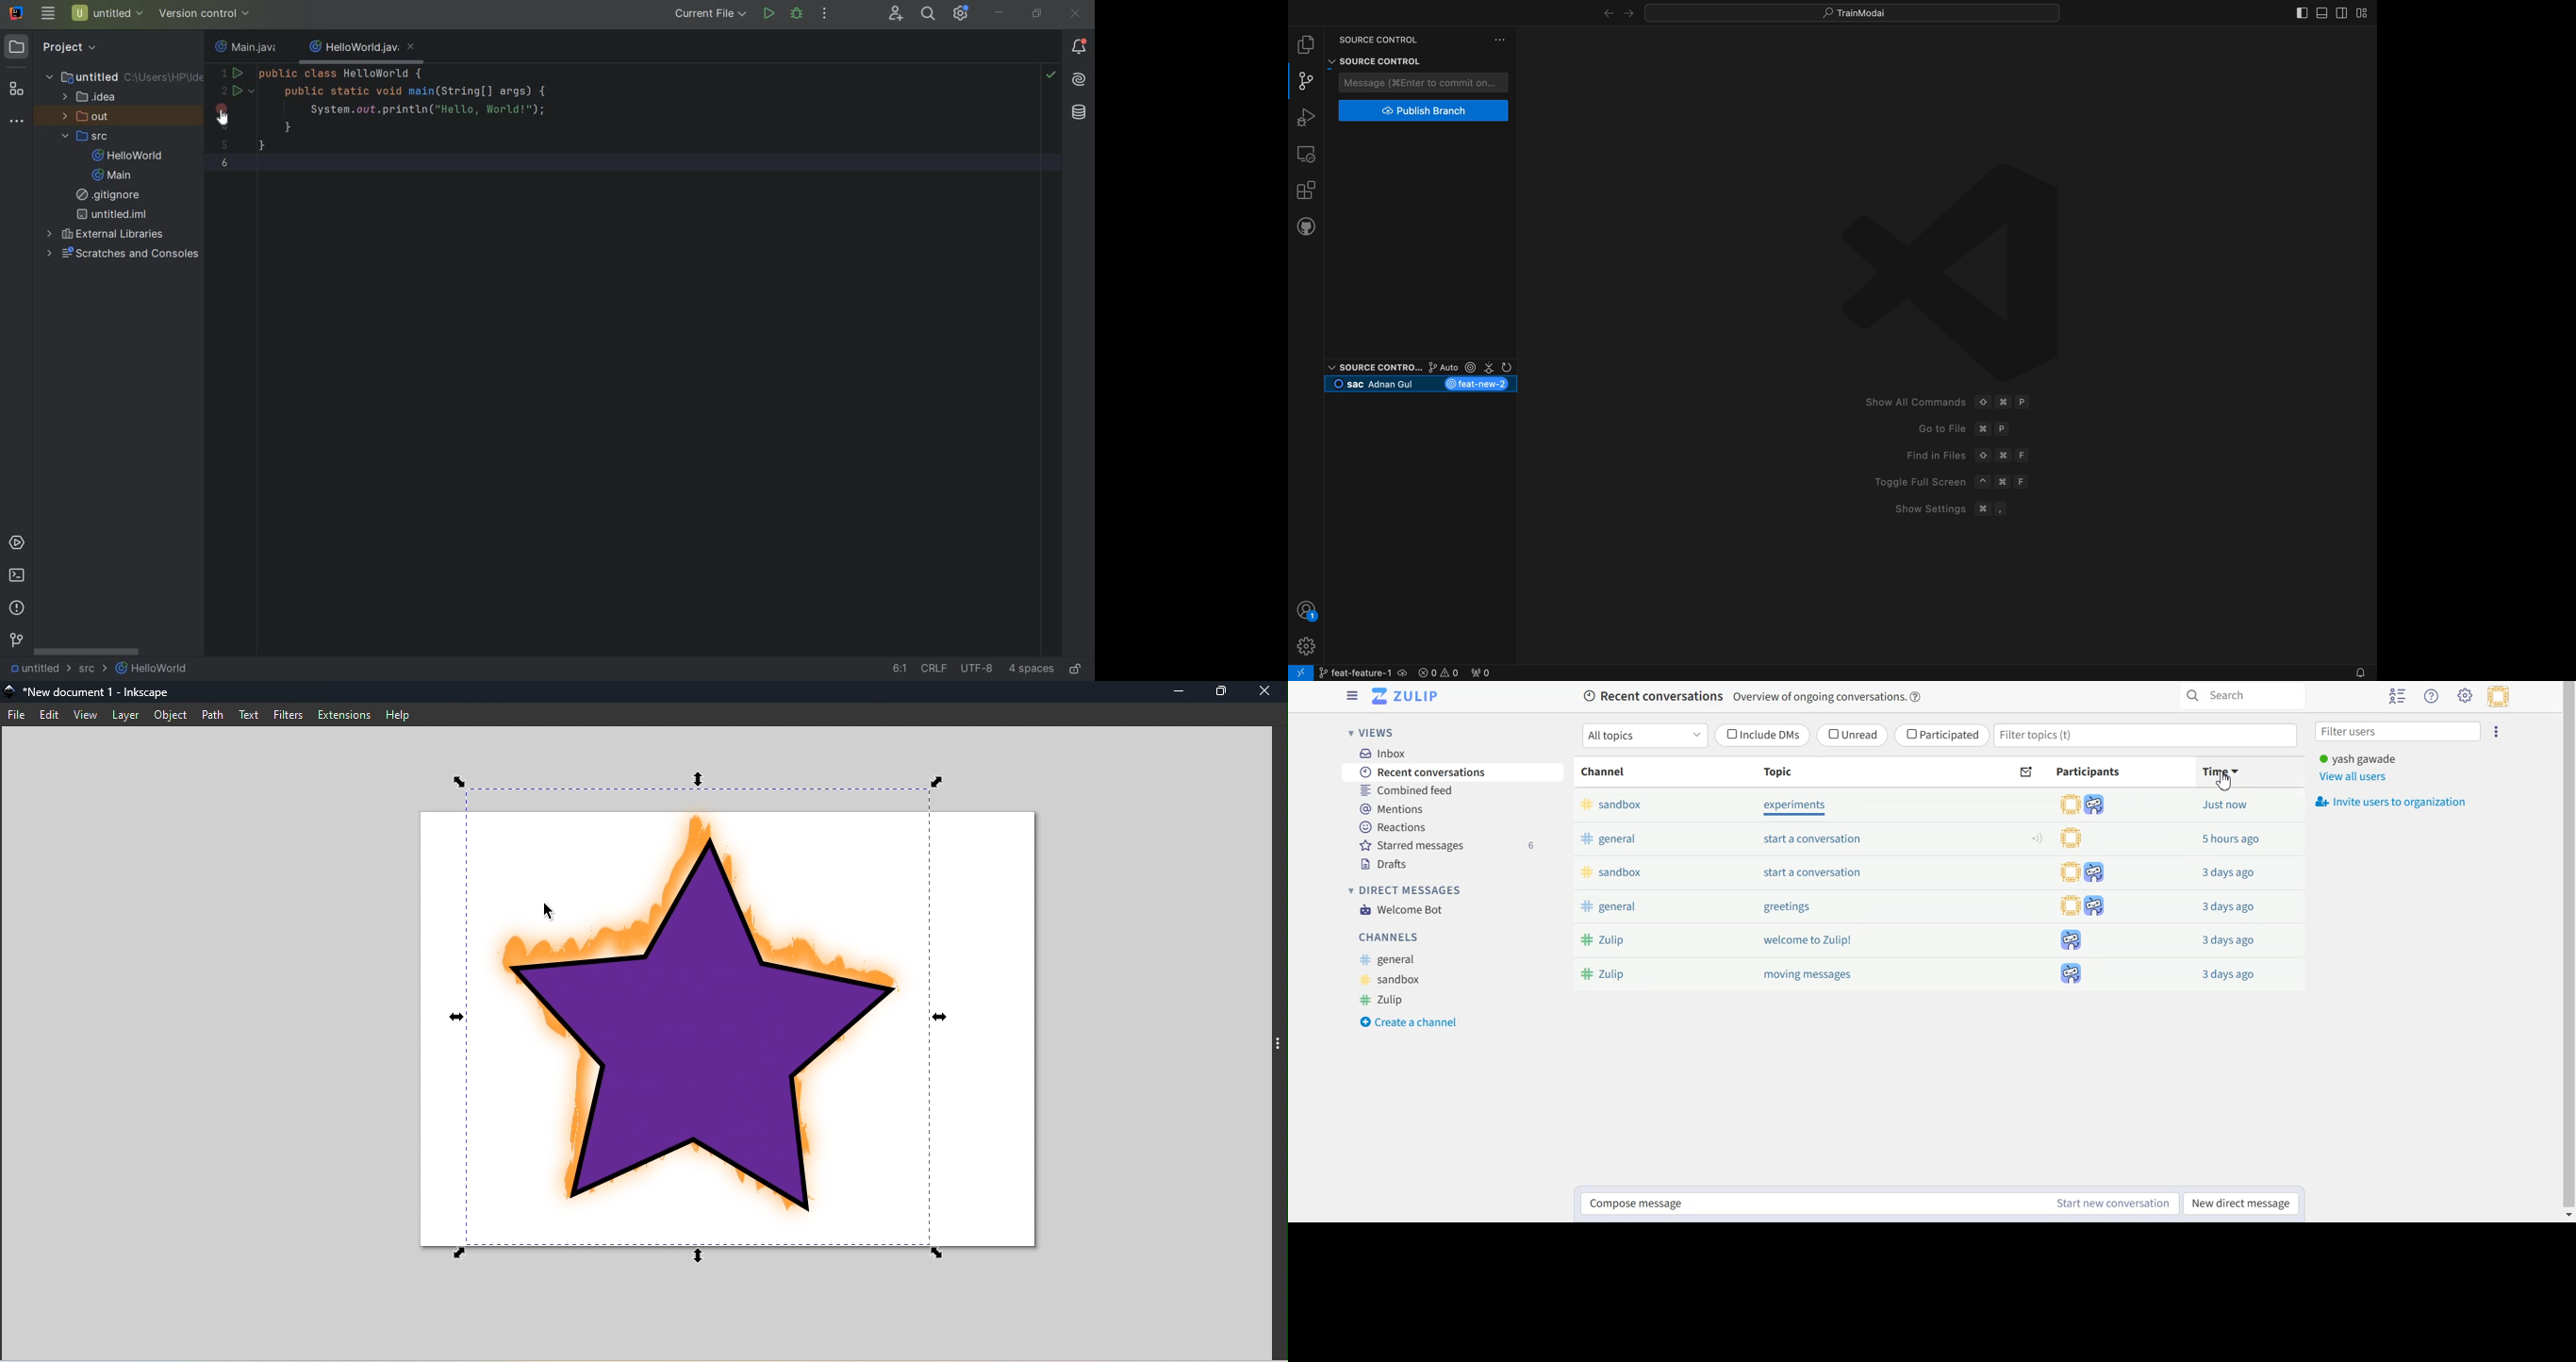 The image size is (2576, 1372). What do you see at coordinates (1389, 980) in the screenshot?
I see `Sandbox` at bounding box center [1389, 980].